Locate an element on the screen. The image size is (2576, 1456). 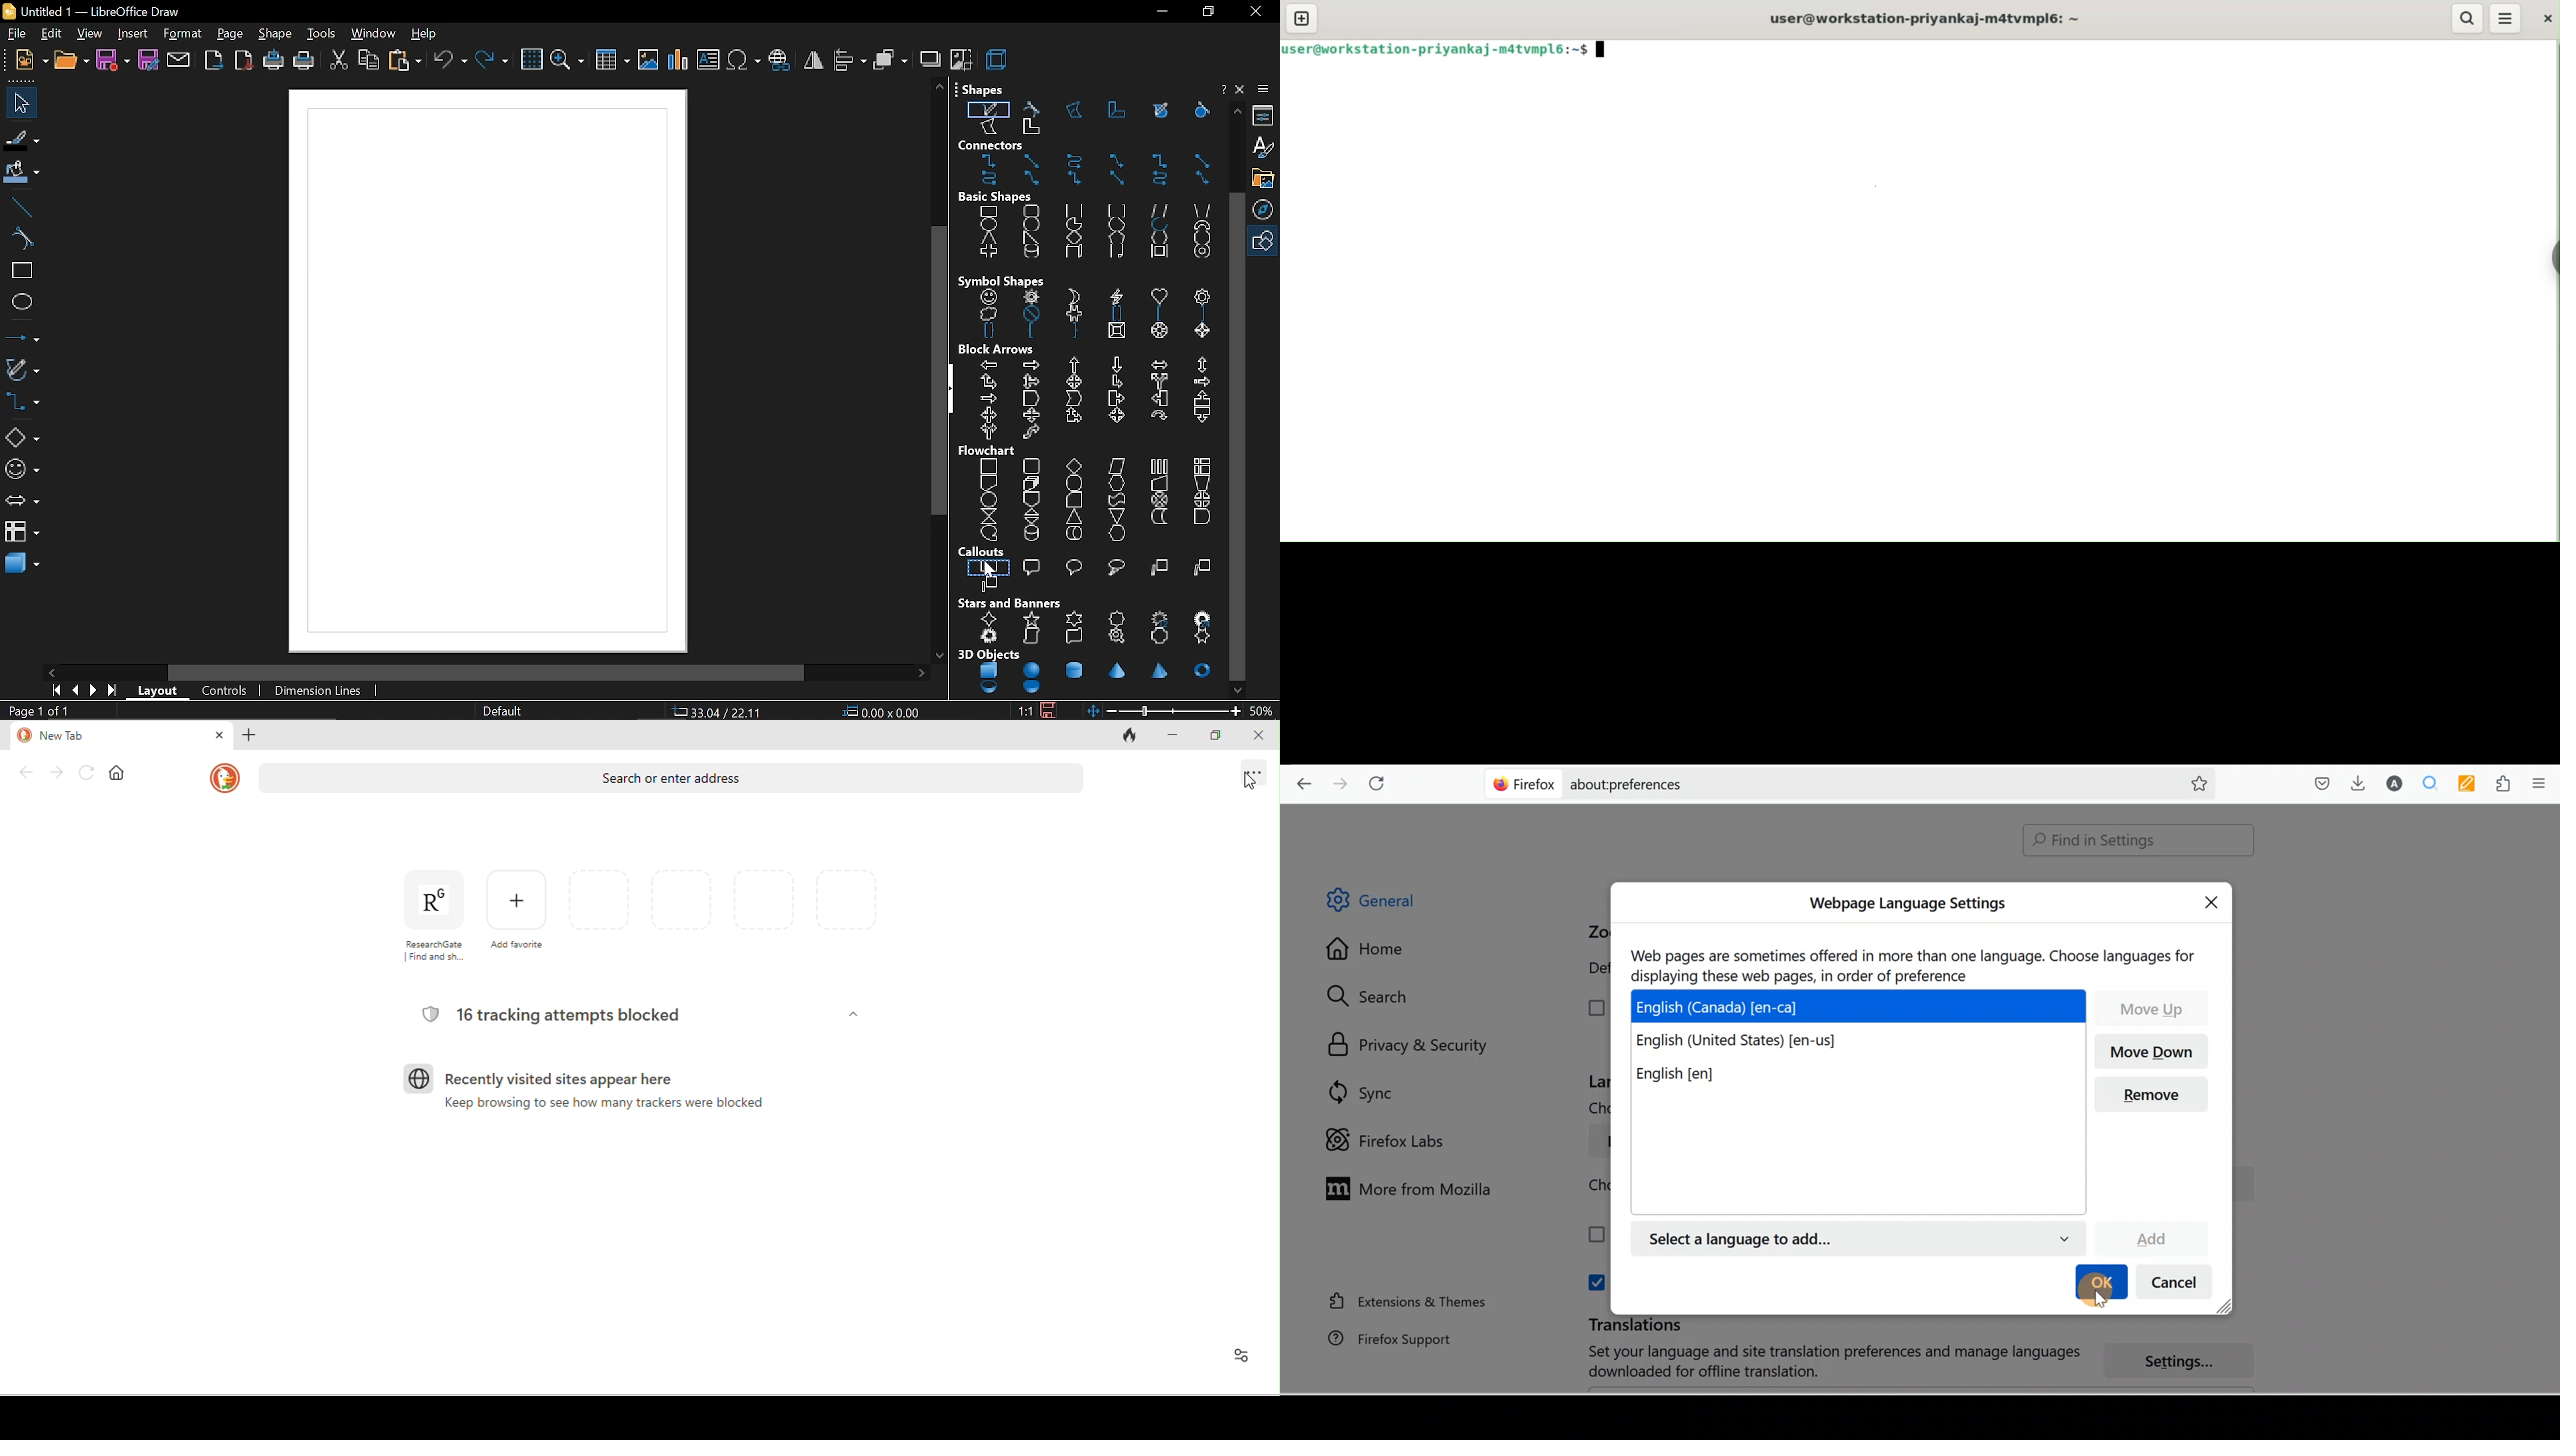
cloud is located at coordinates (1114, 568).